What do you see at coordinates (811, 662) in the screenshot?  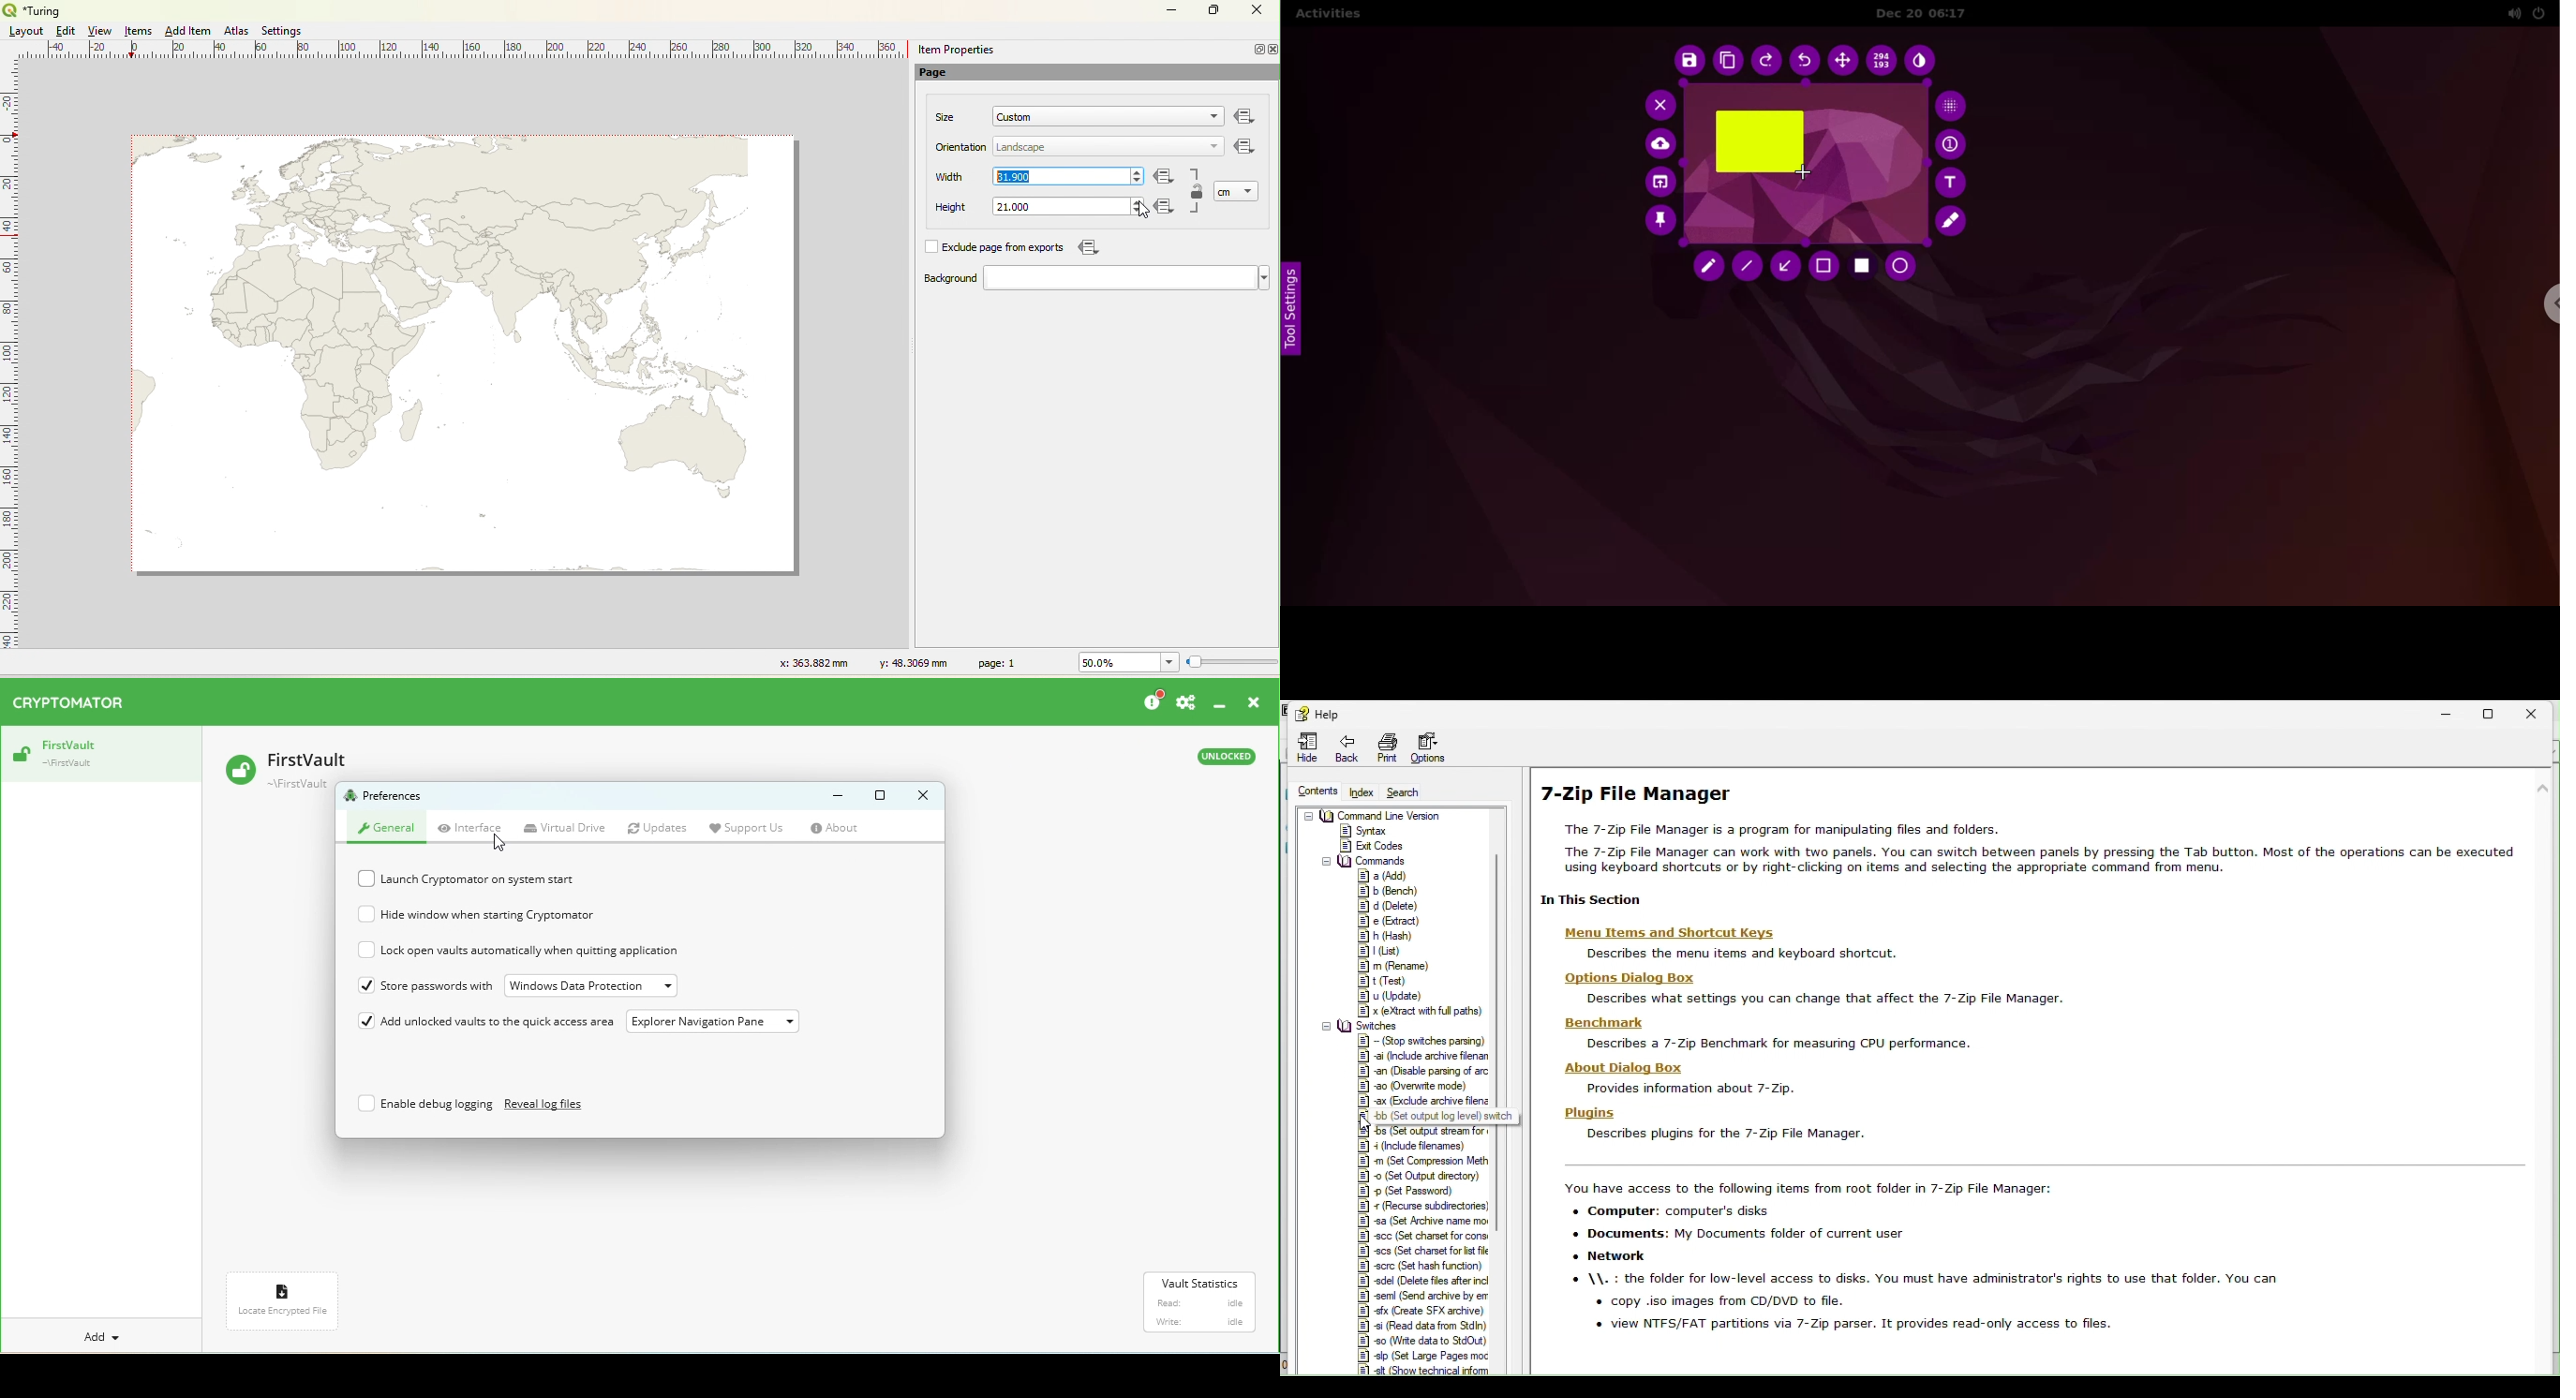 I see `x: 363.882 mm` at bounding box center [811, 662].